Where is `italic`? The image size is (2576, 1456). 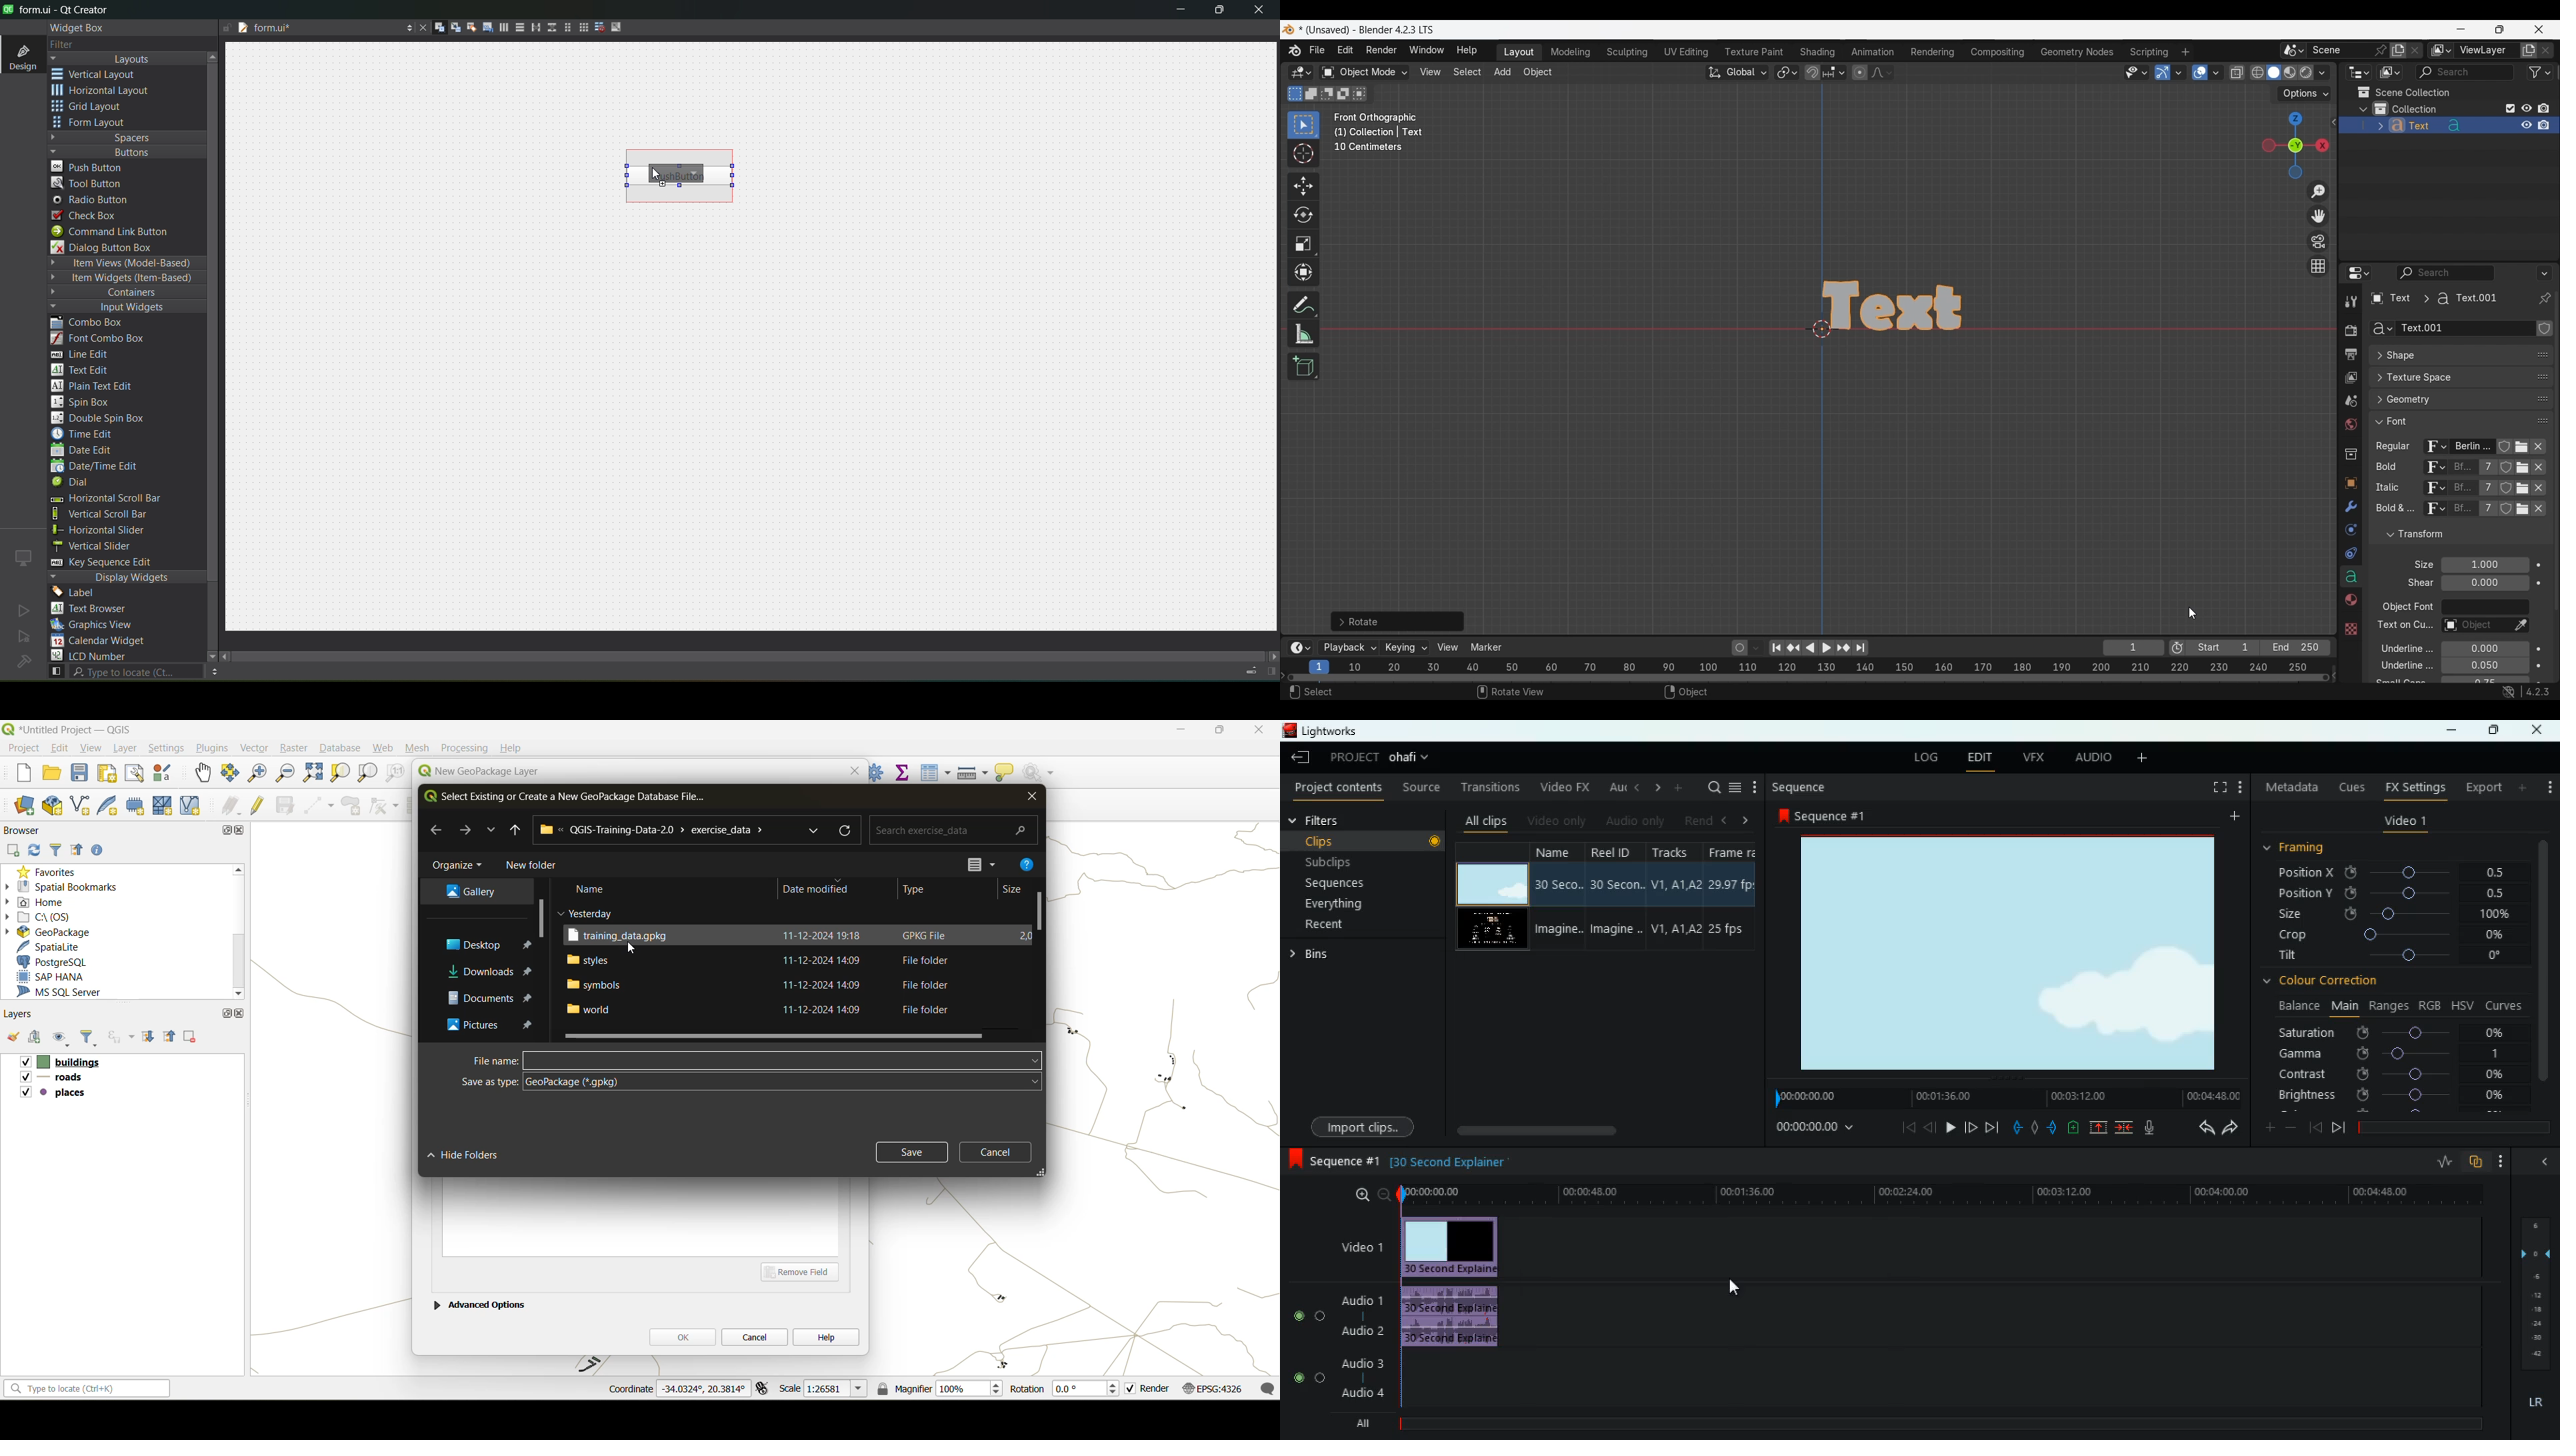
italic is located at coordinates (2385, 488).